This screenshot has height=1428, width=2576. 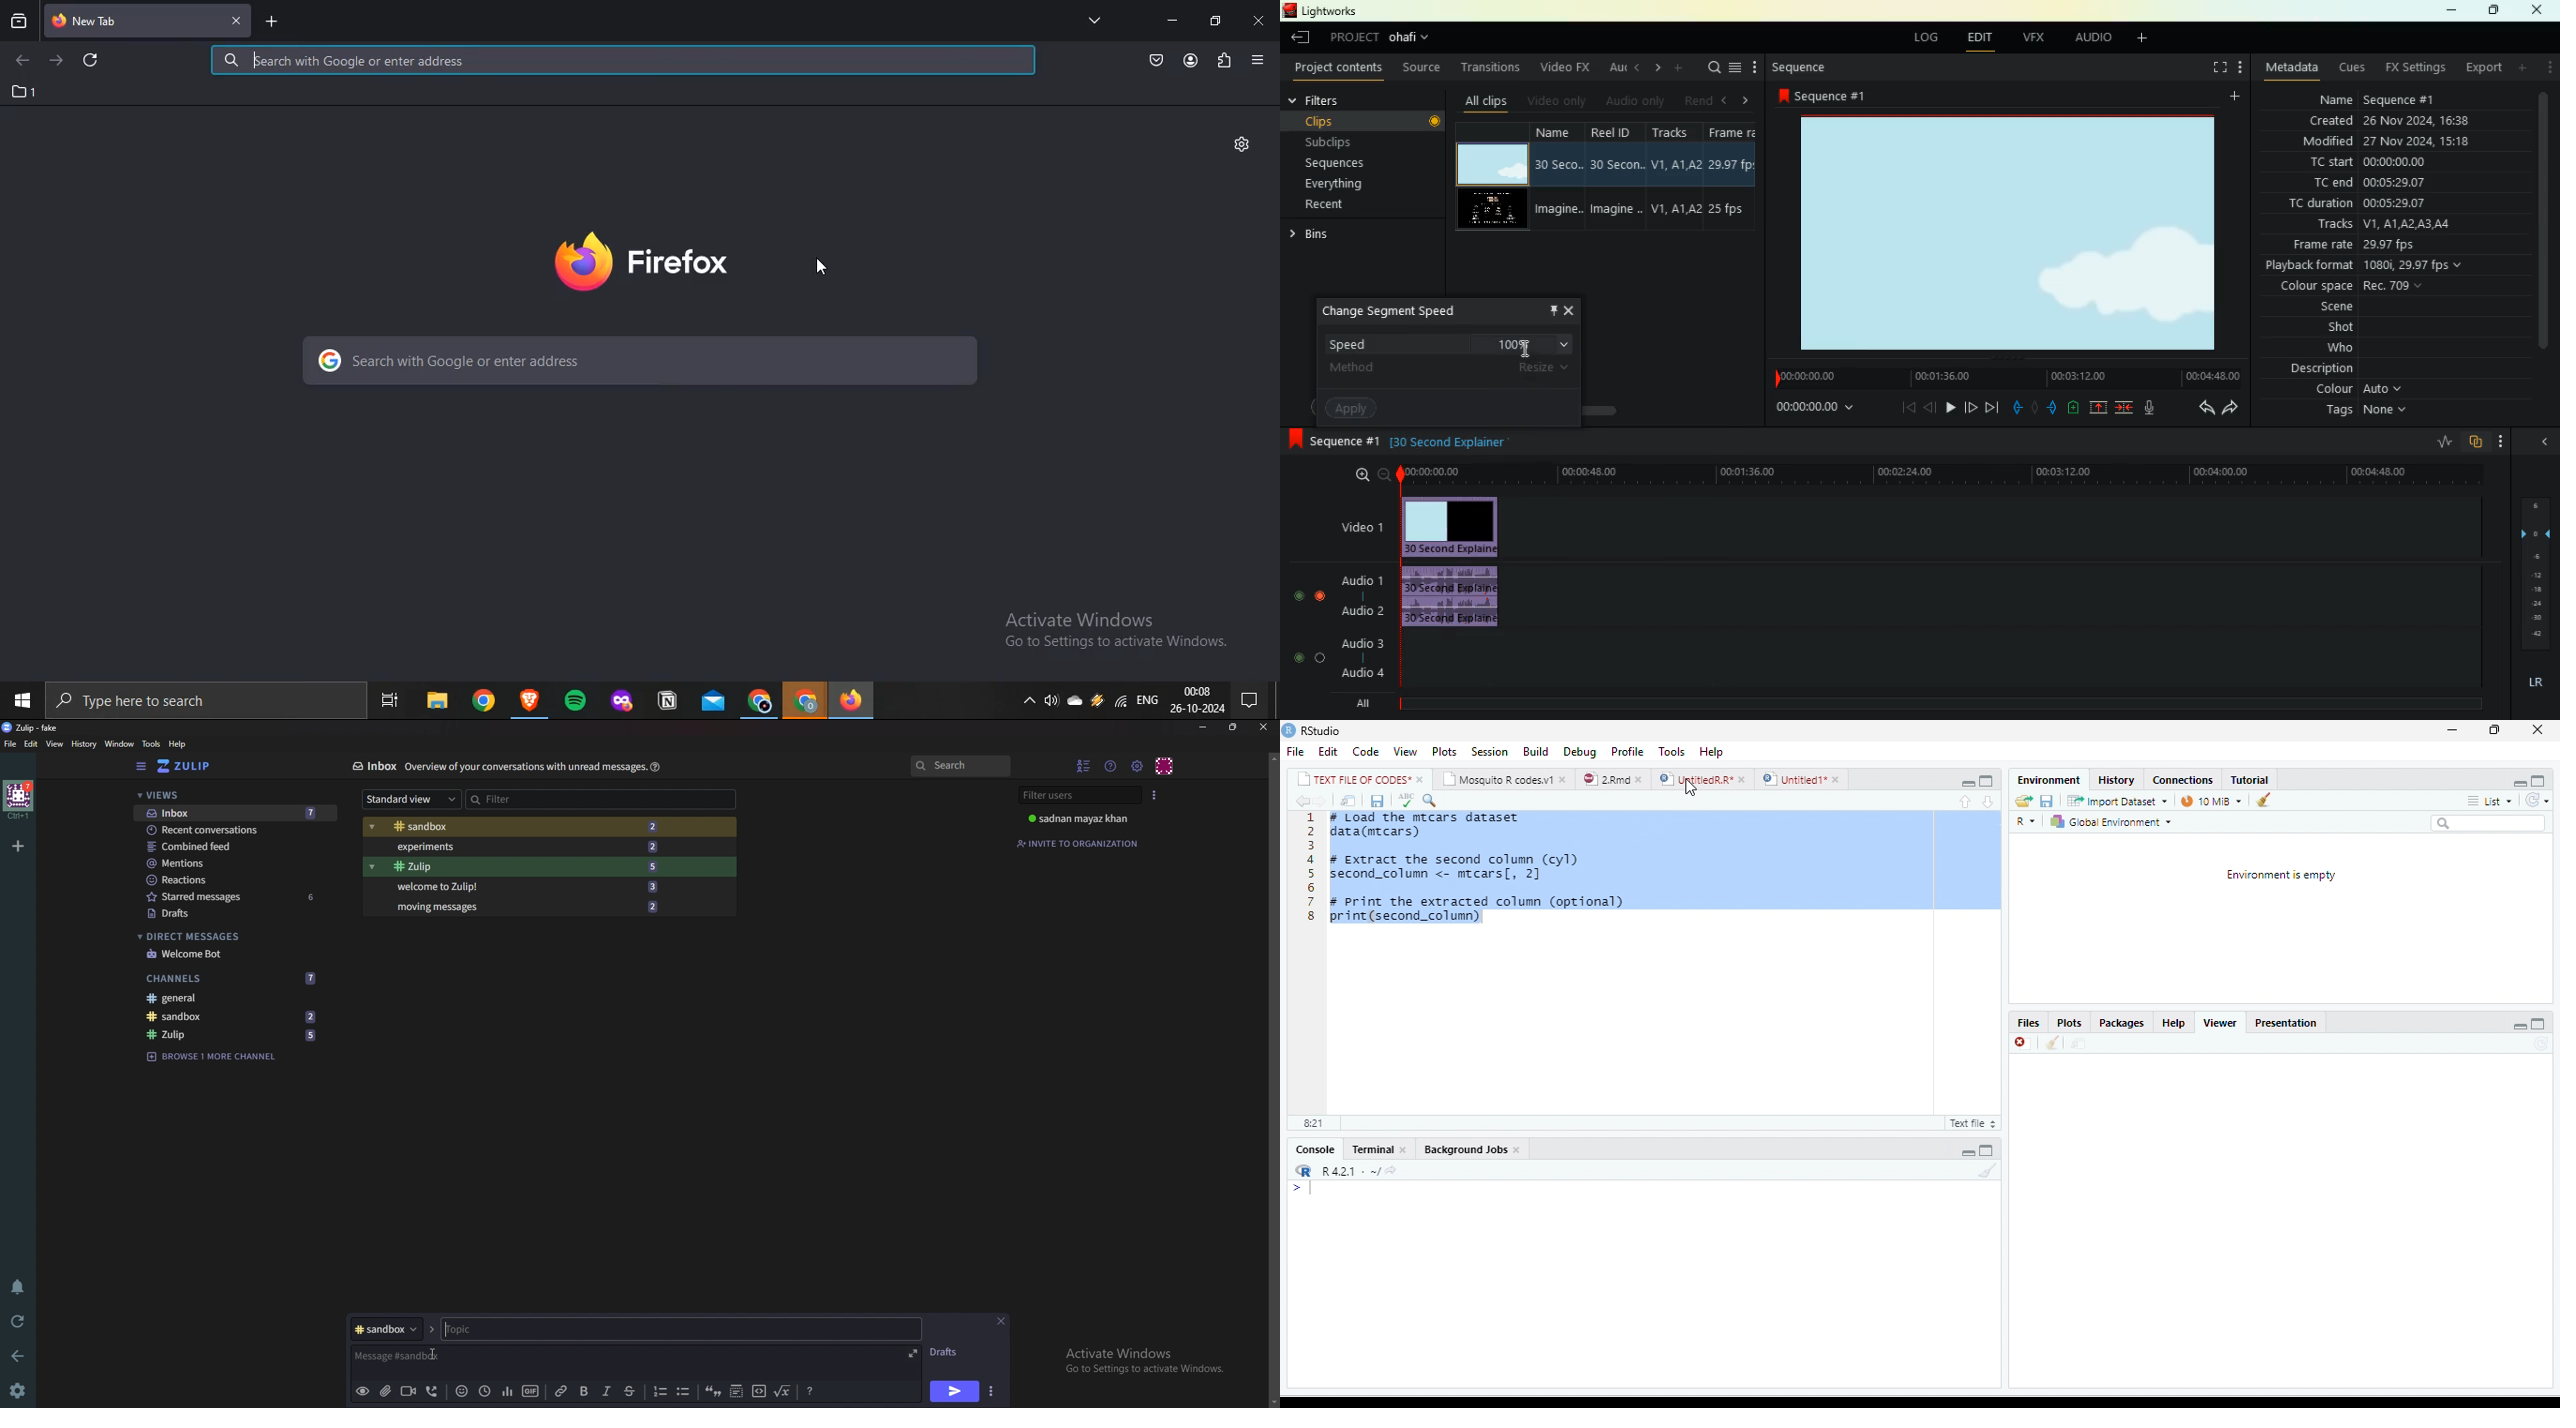 I want to click on  R421 « ~, so click(x=1342, y=1169).